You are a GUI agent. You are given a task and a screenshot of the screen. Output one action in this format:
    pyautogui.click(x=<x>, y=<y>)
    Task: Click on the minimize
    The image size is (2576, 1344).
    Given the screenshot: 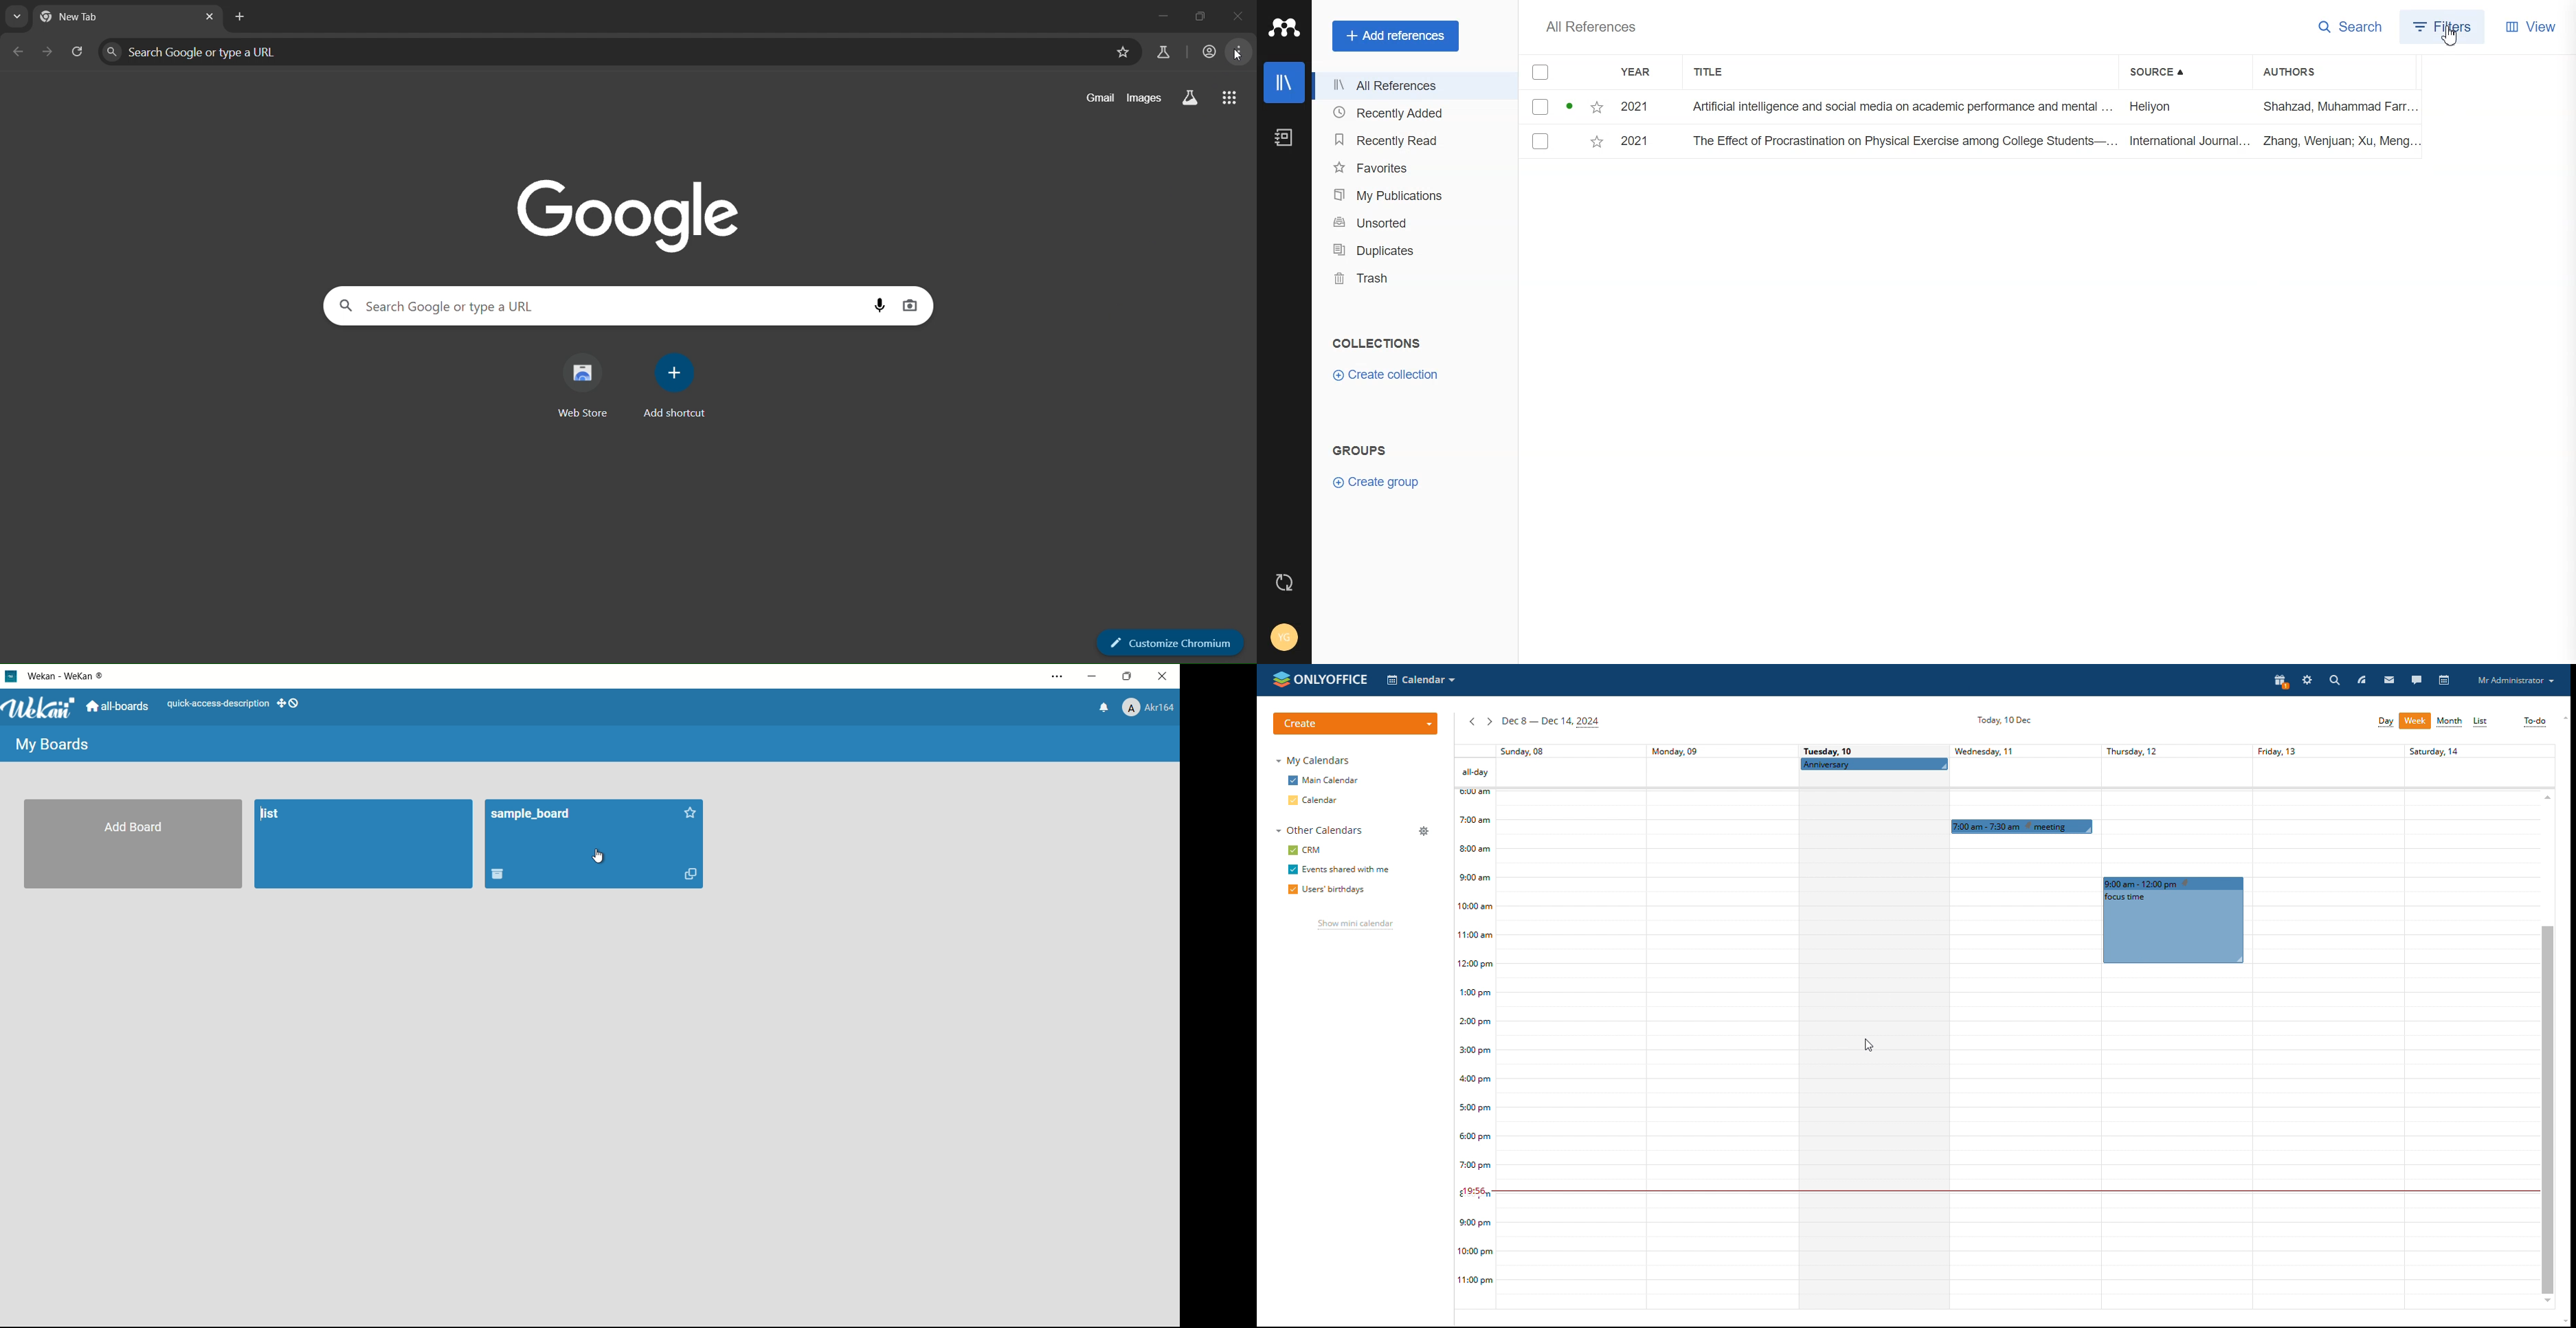 What is the action you would take?
    pyautogui.click(x=1096, y=676)
    